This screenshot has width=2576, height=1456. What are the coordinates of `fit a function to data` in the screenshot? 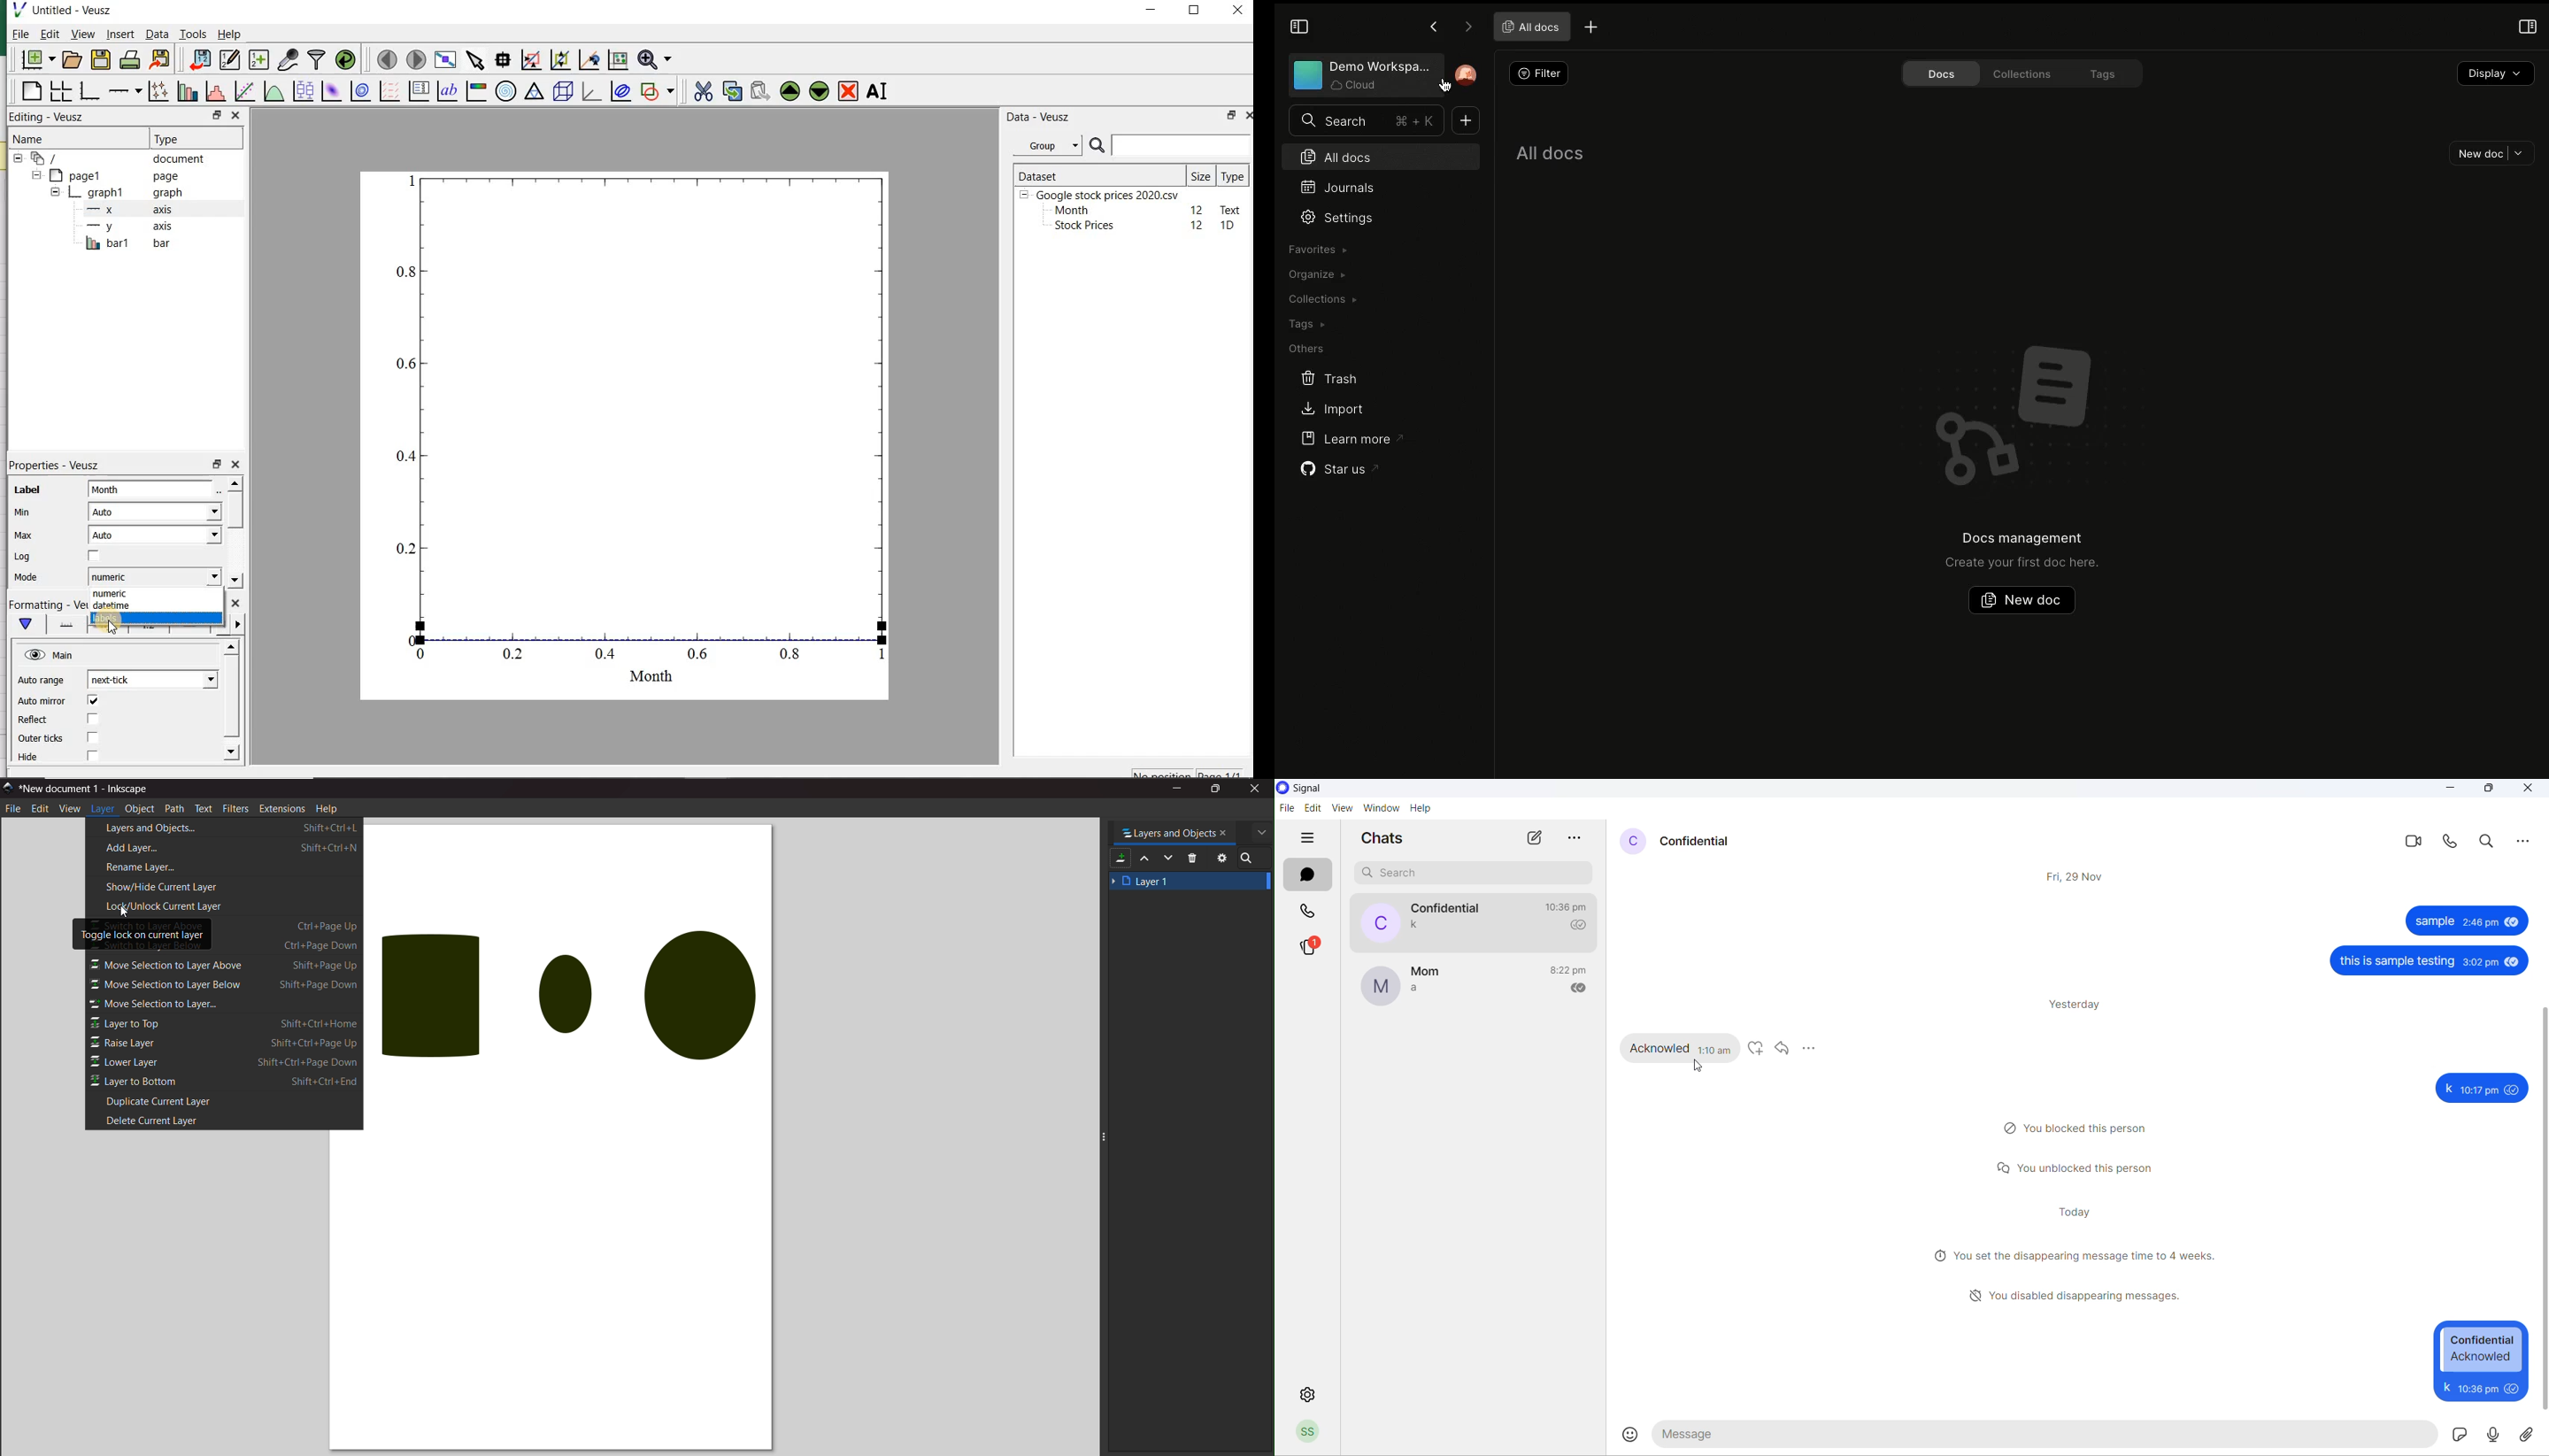 It's located at (243, 92).